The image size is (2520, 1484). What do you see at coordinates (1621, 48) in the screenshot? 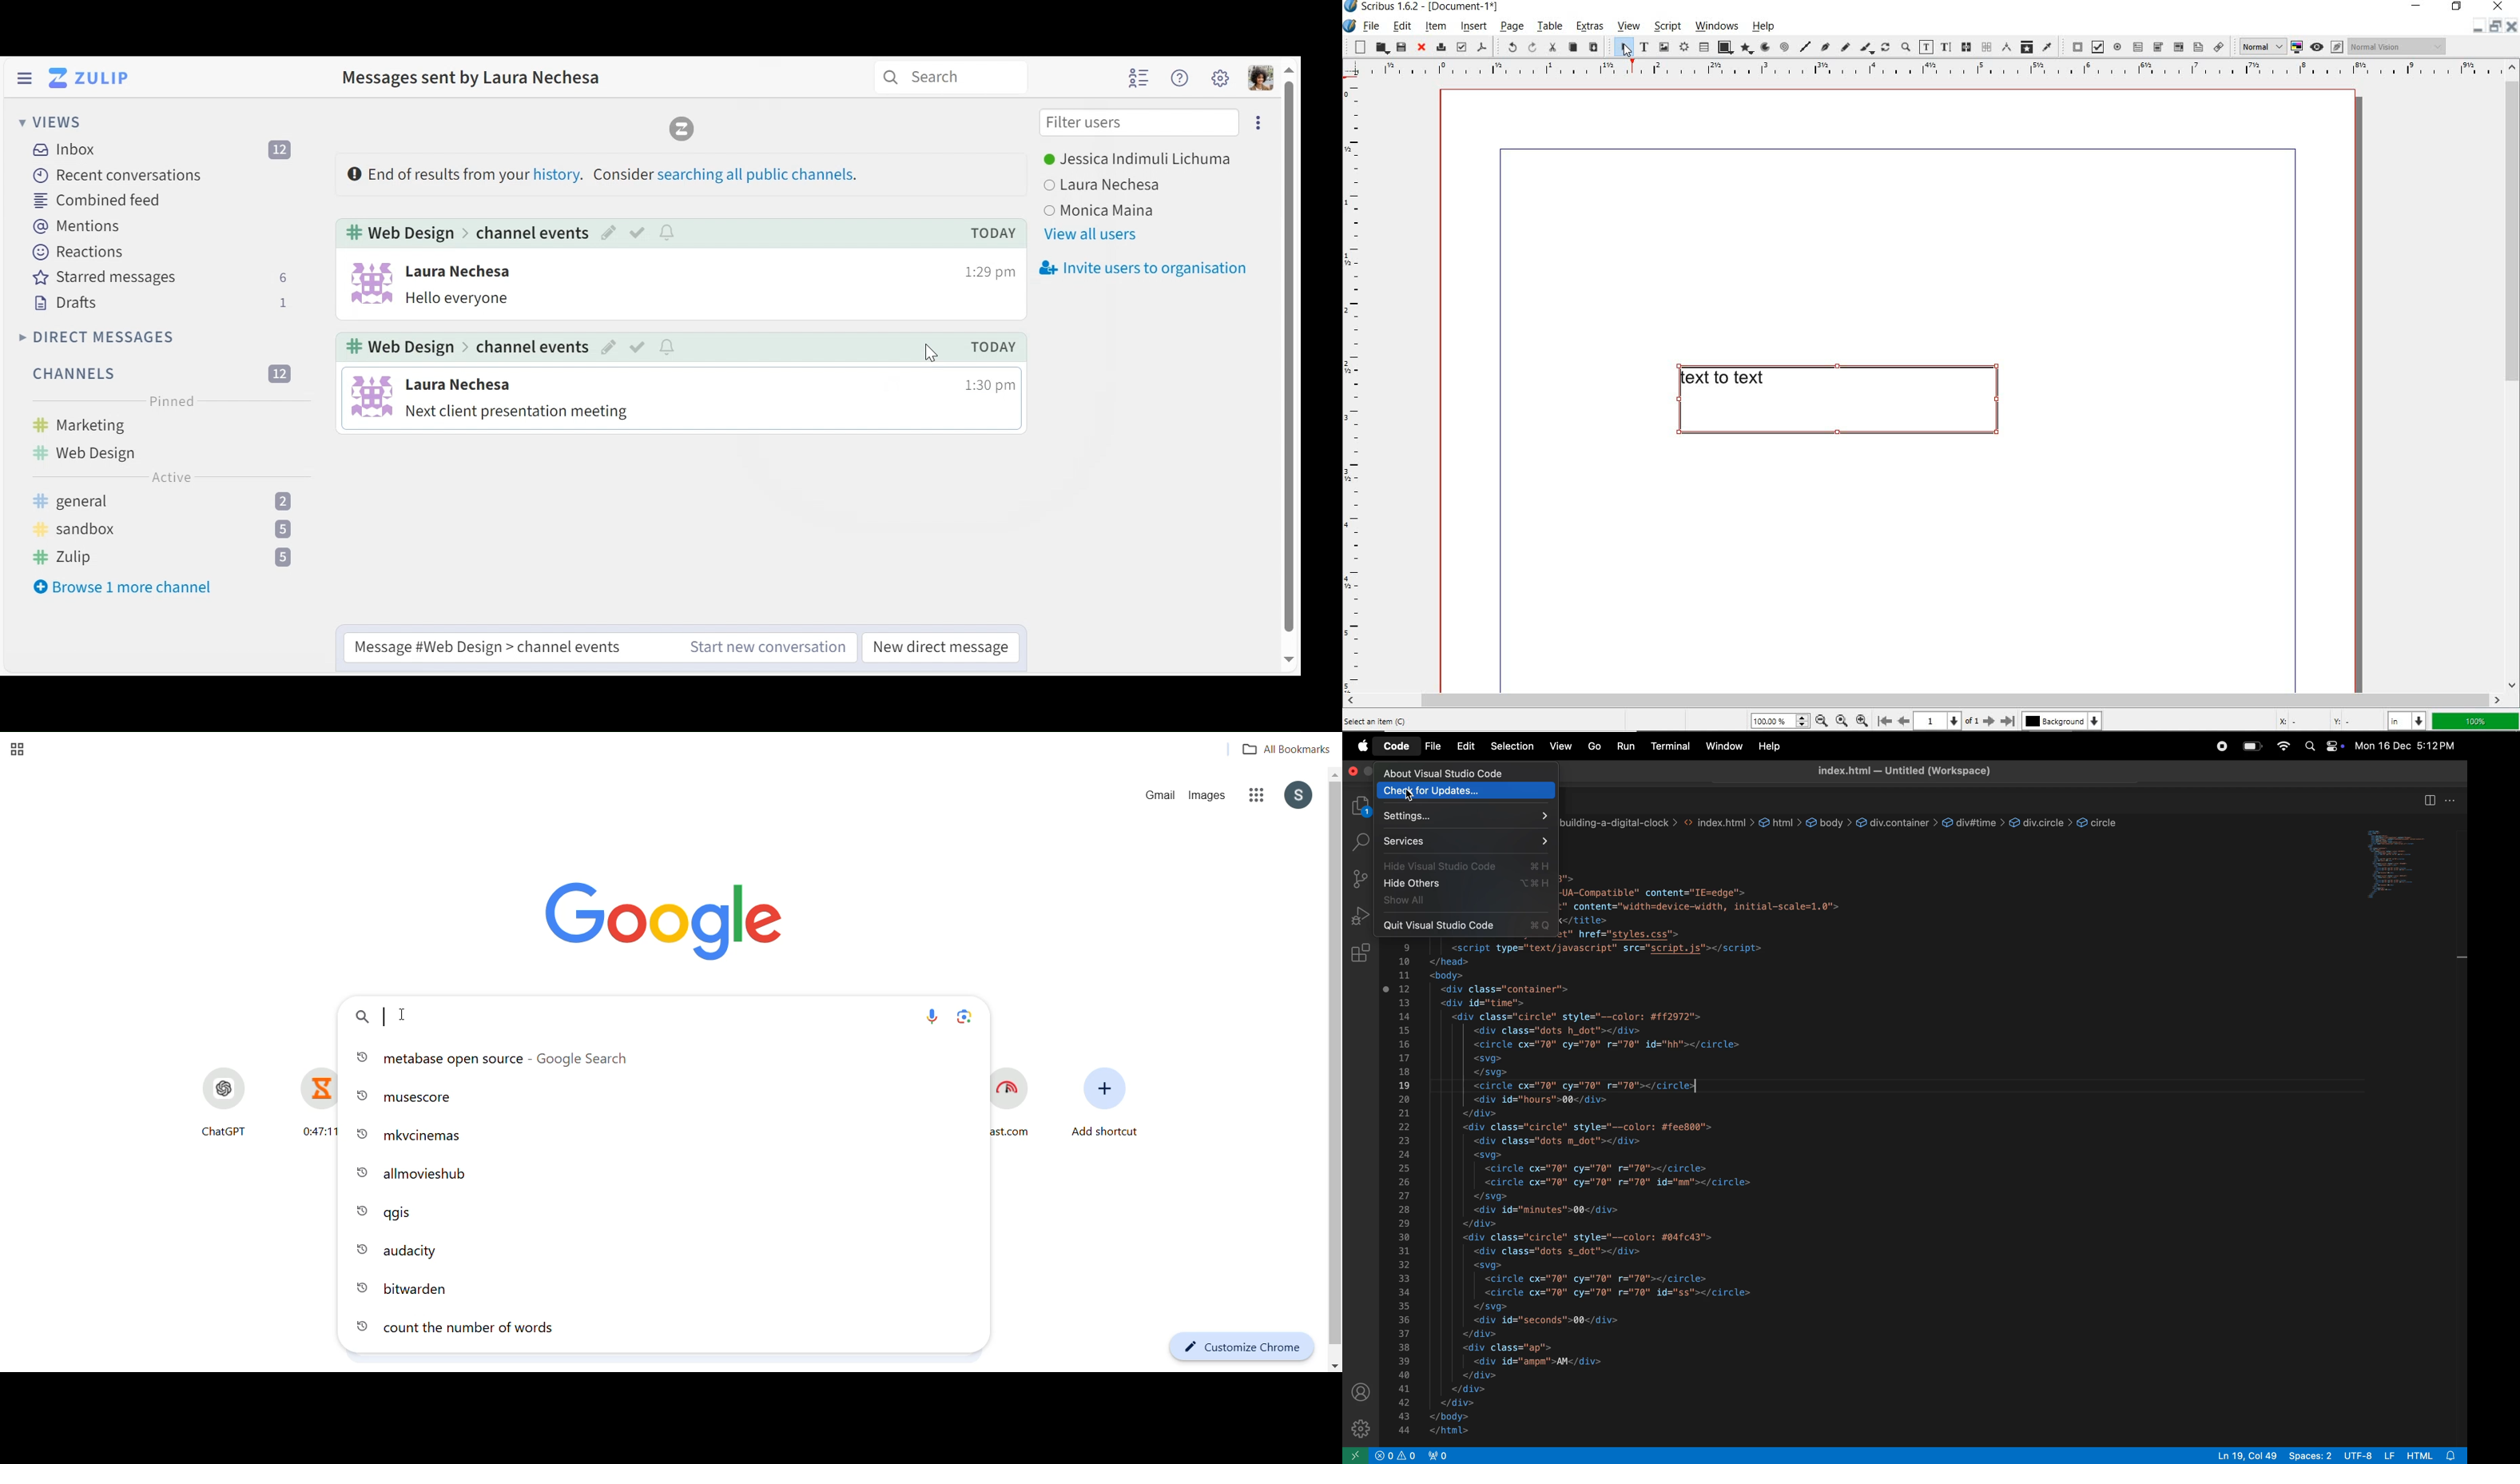
I see `select item` at bounding box center [1621, 48].